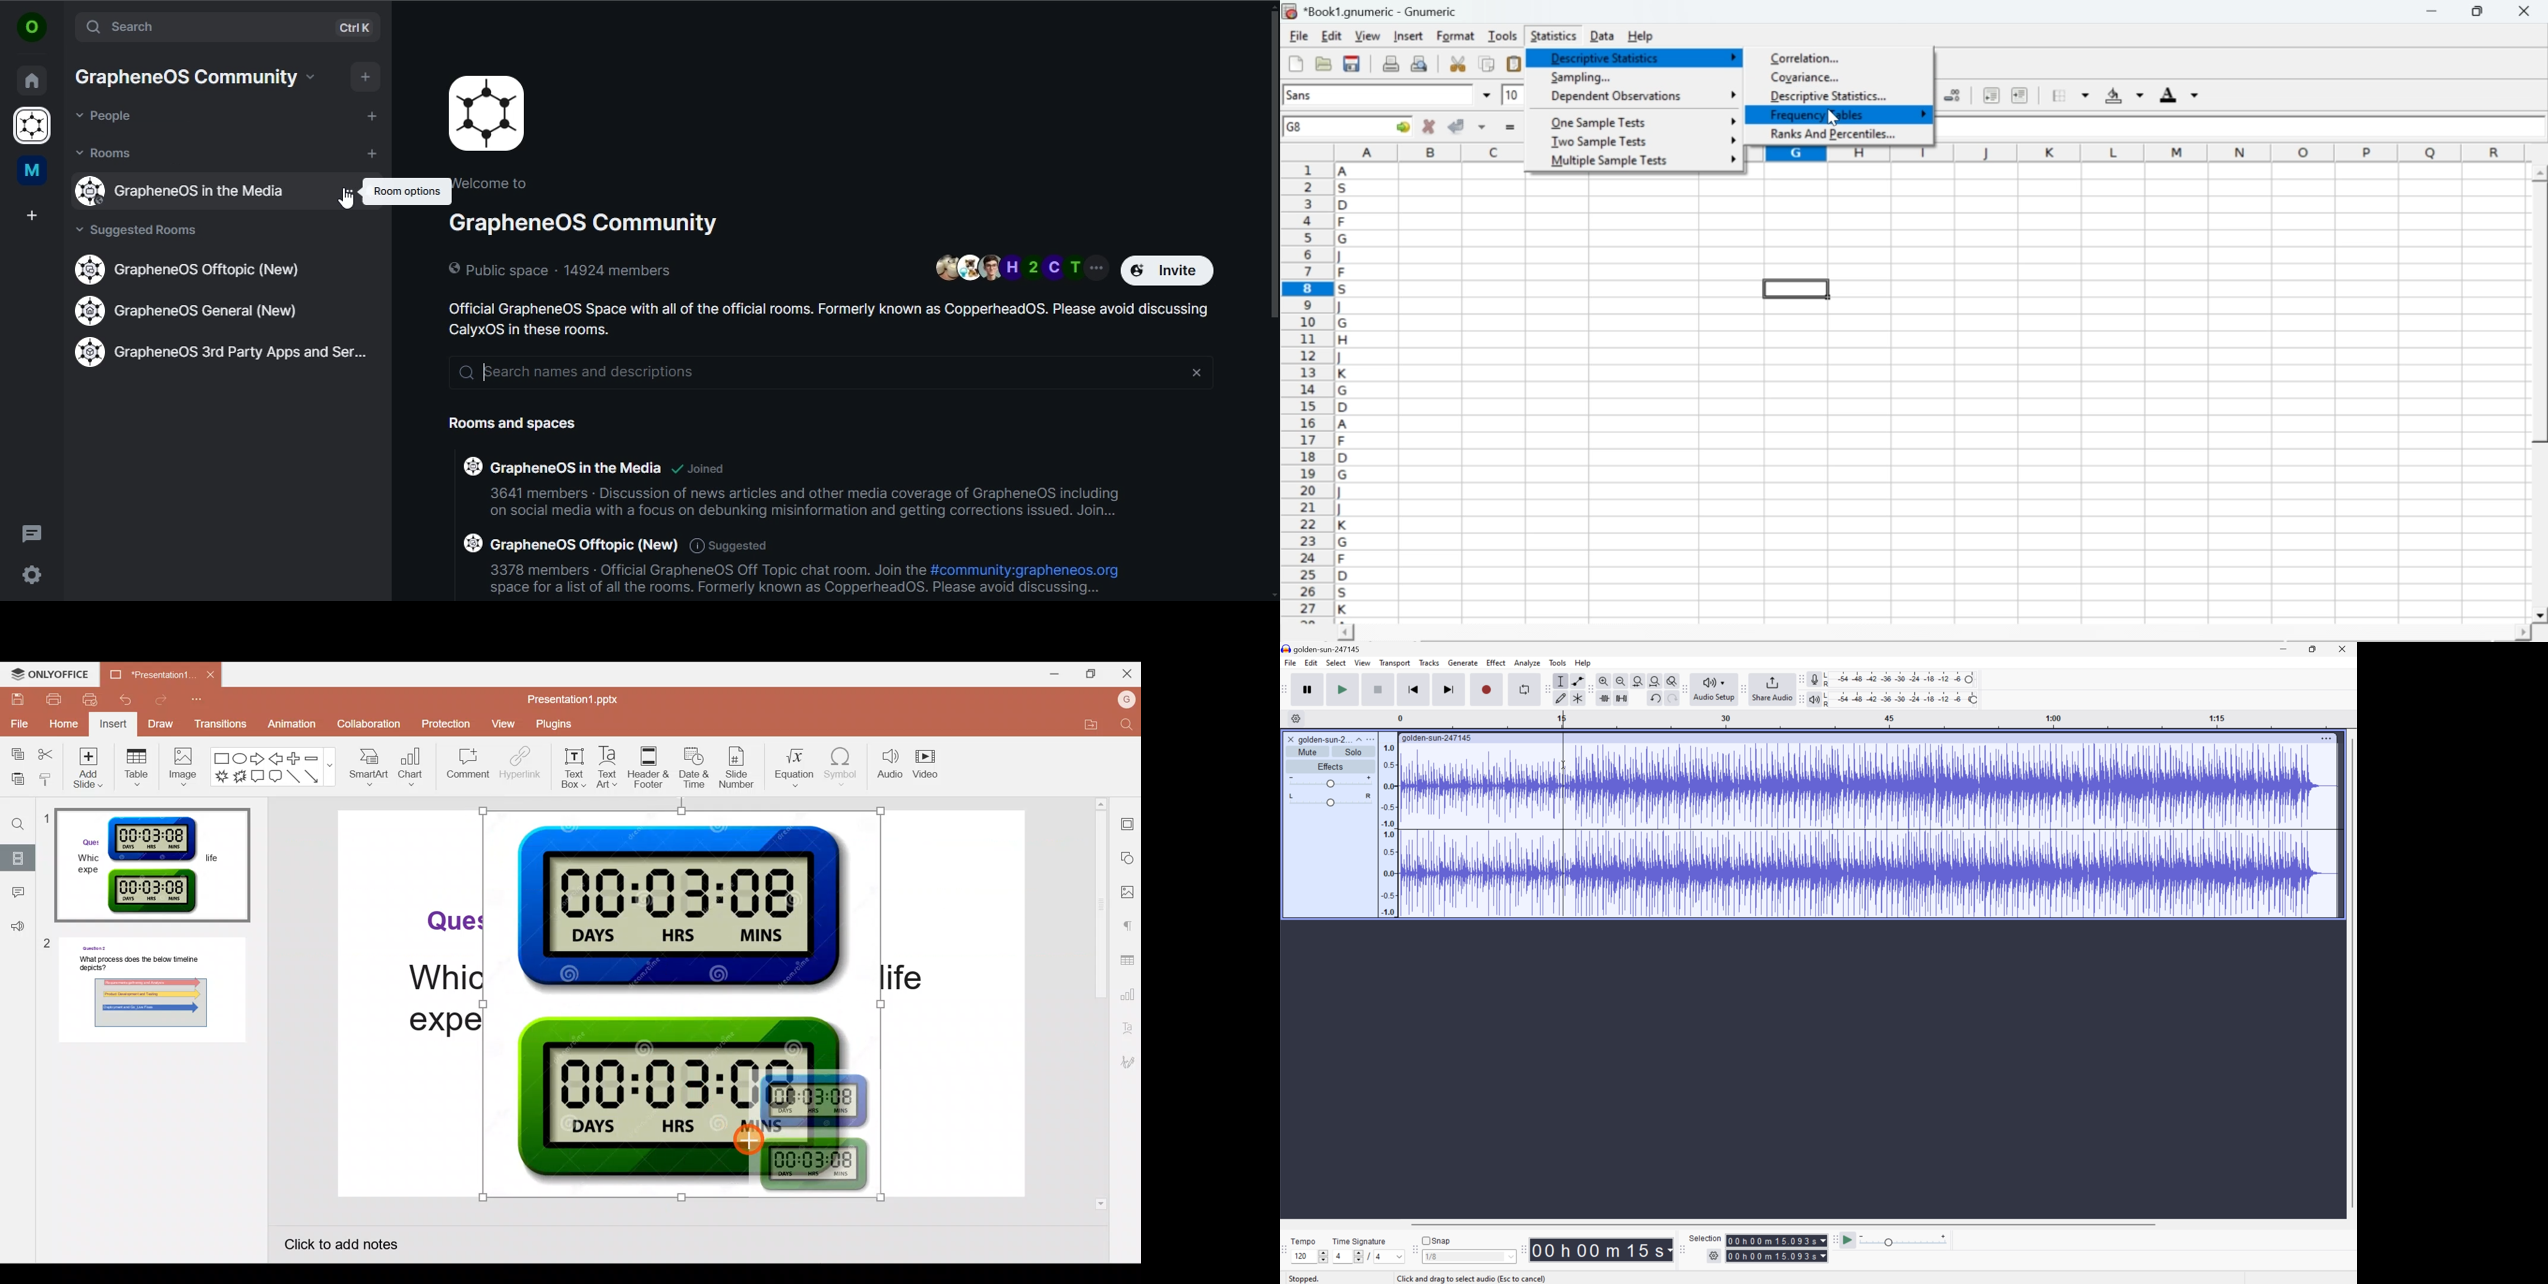 The image size is (2548, 1288). I want to click on paste, so click(1516, 64).